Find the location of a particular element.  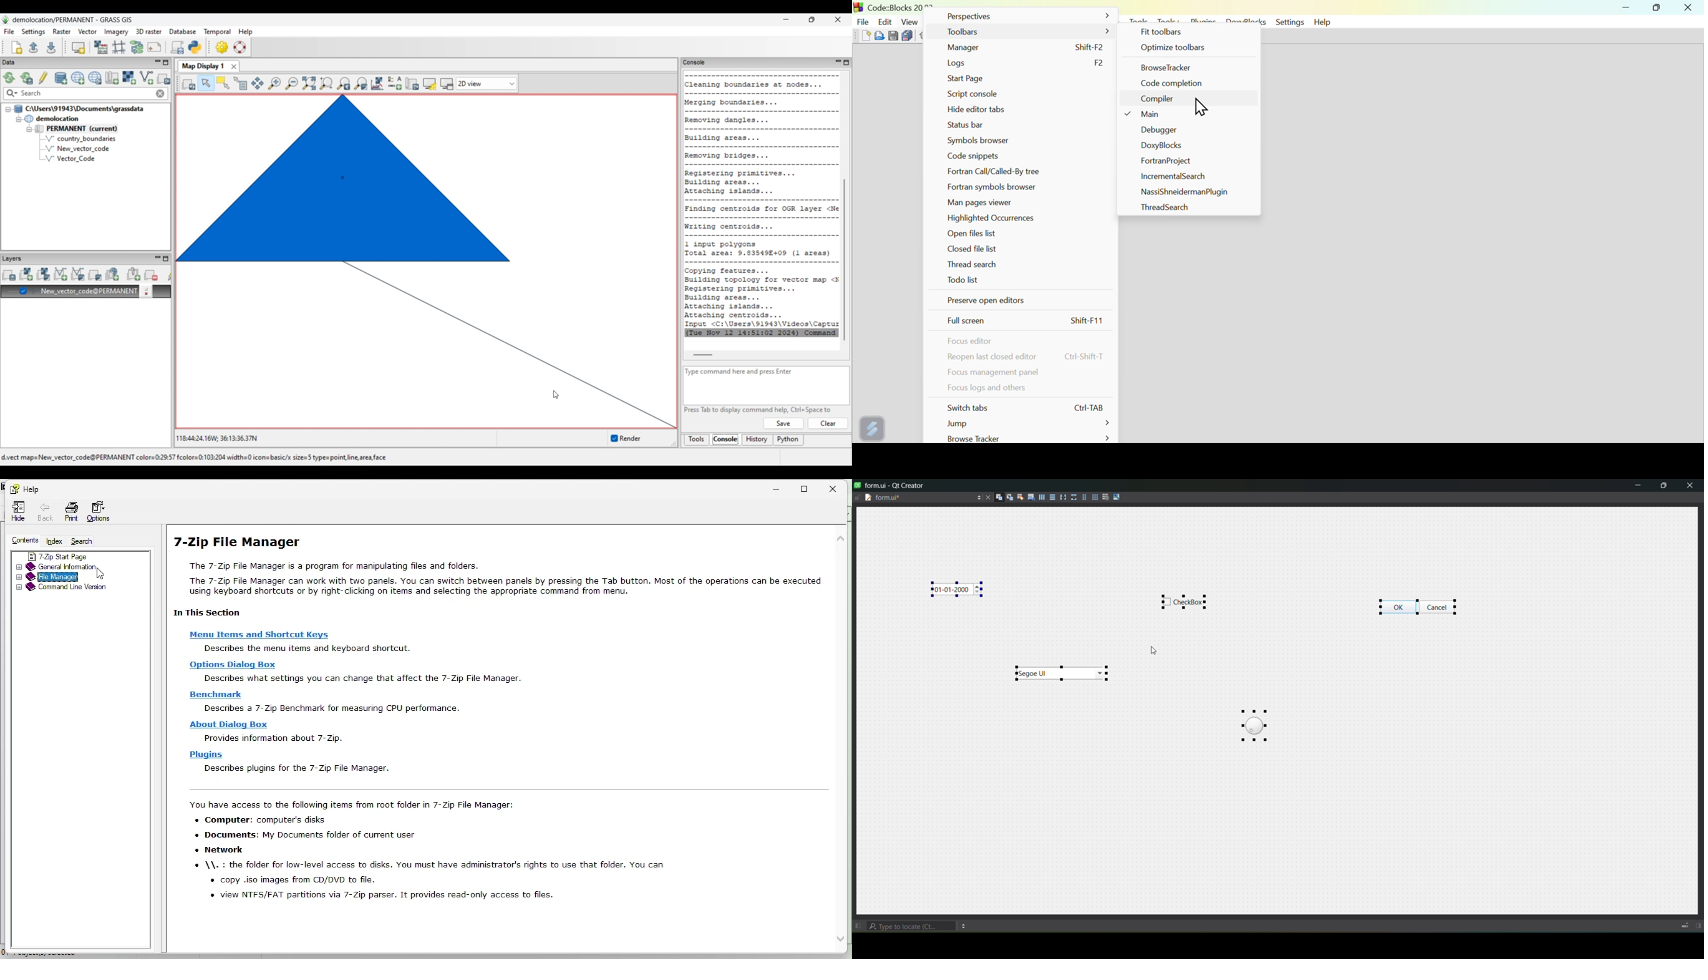

About dialogue box is located at coordinates (224, 724).